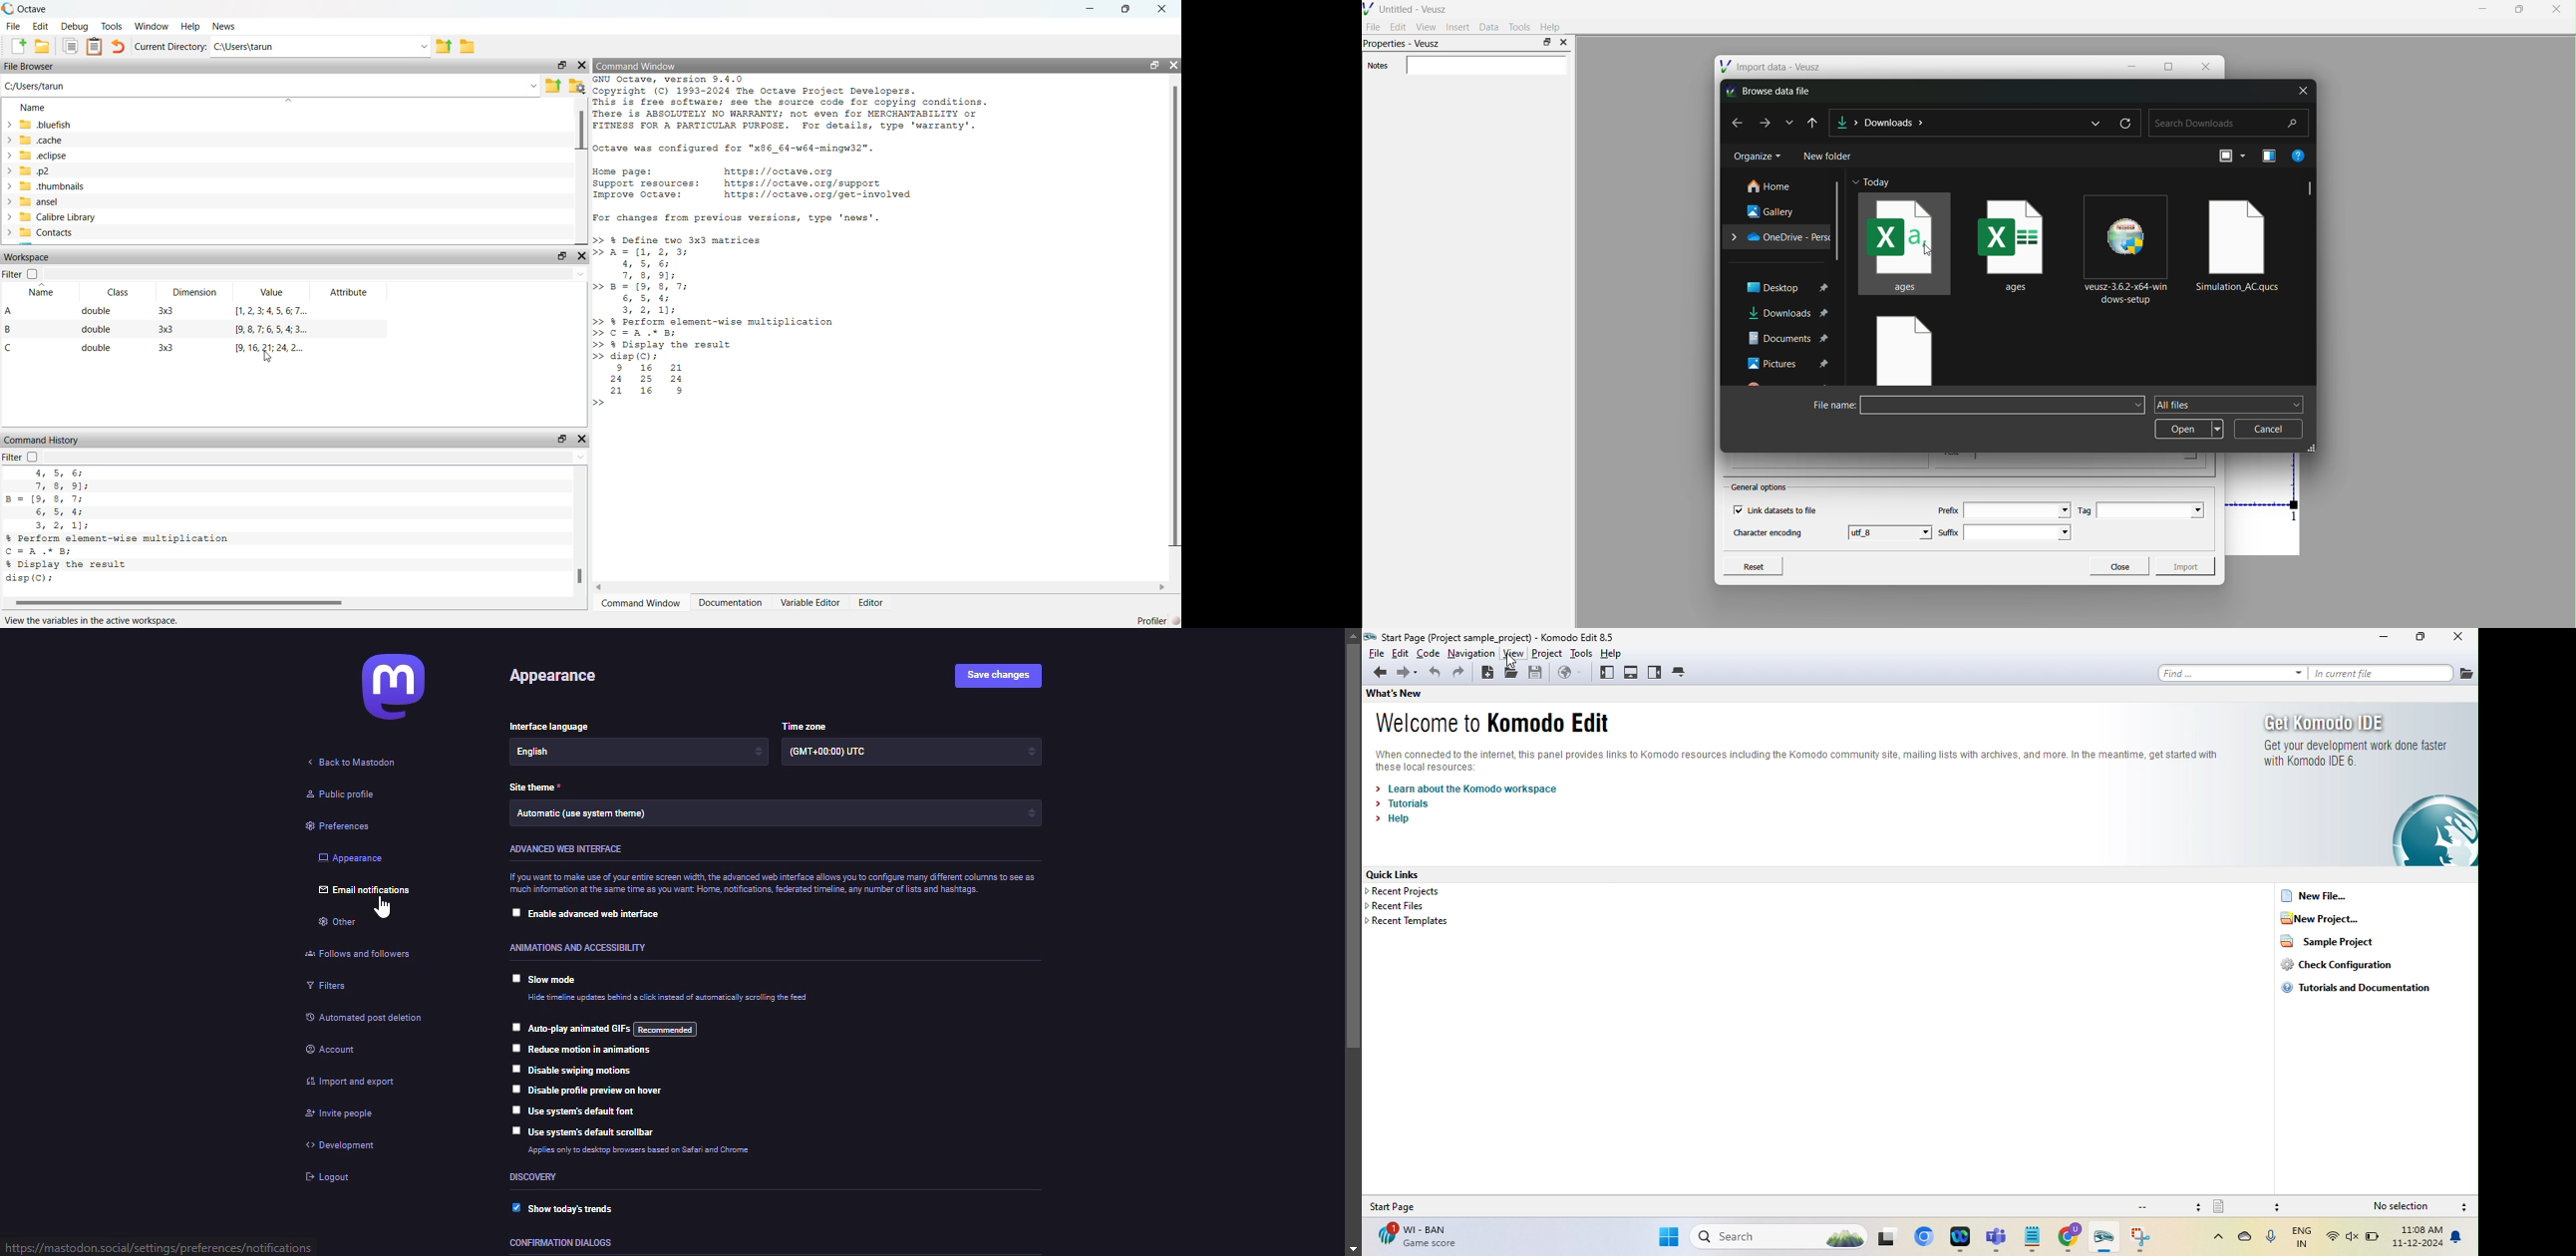  I want to click on Editor, so click(872, 604).